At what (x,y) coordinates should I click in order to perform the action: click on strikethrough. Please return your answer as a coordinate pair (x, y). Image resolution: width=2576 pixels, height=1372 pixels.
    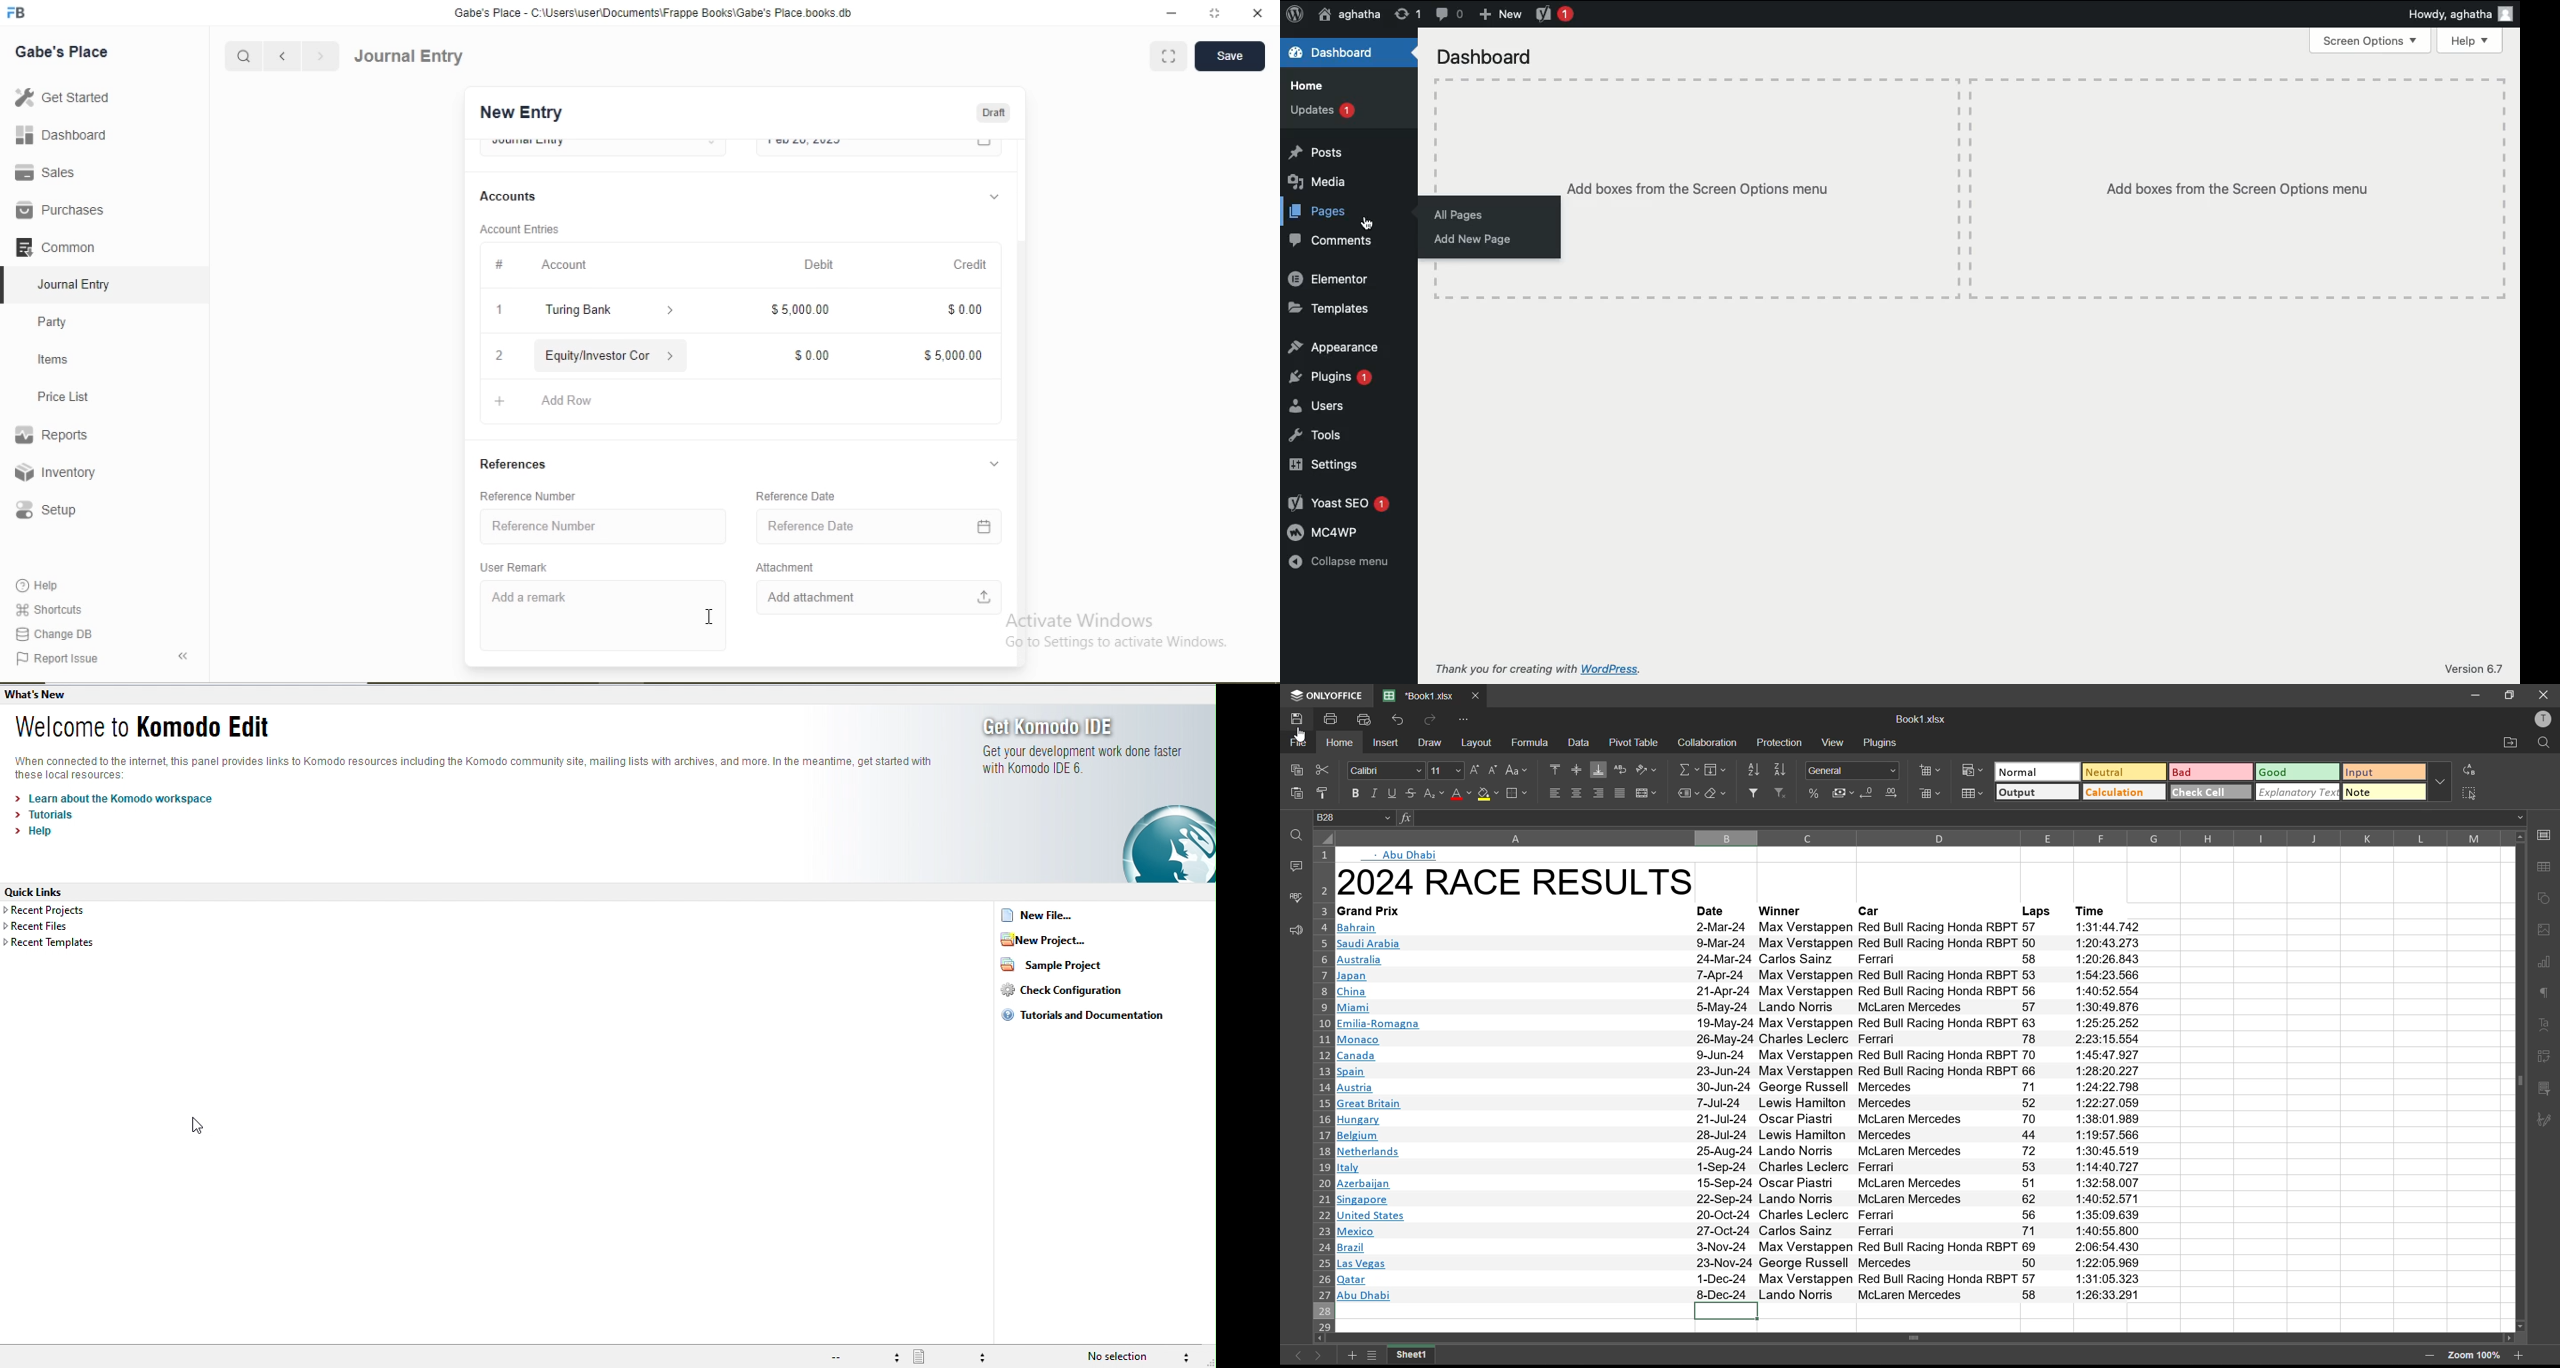
    Looking at the image, I should click on (1412, 793).